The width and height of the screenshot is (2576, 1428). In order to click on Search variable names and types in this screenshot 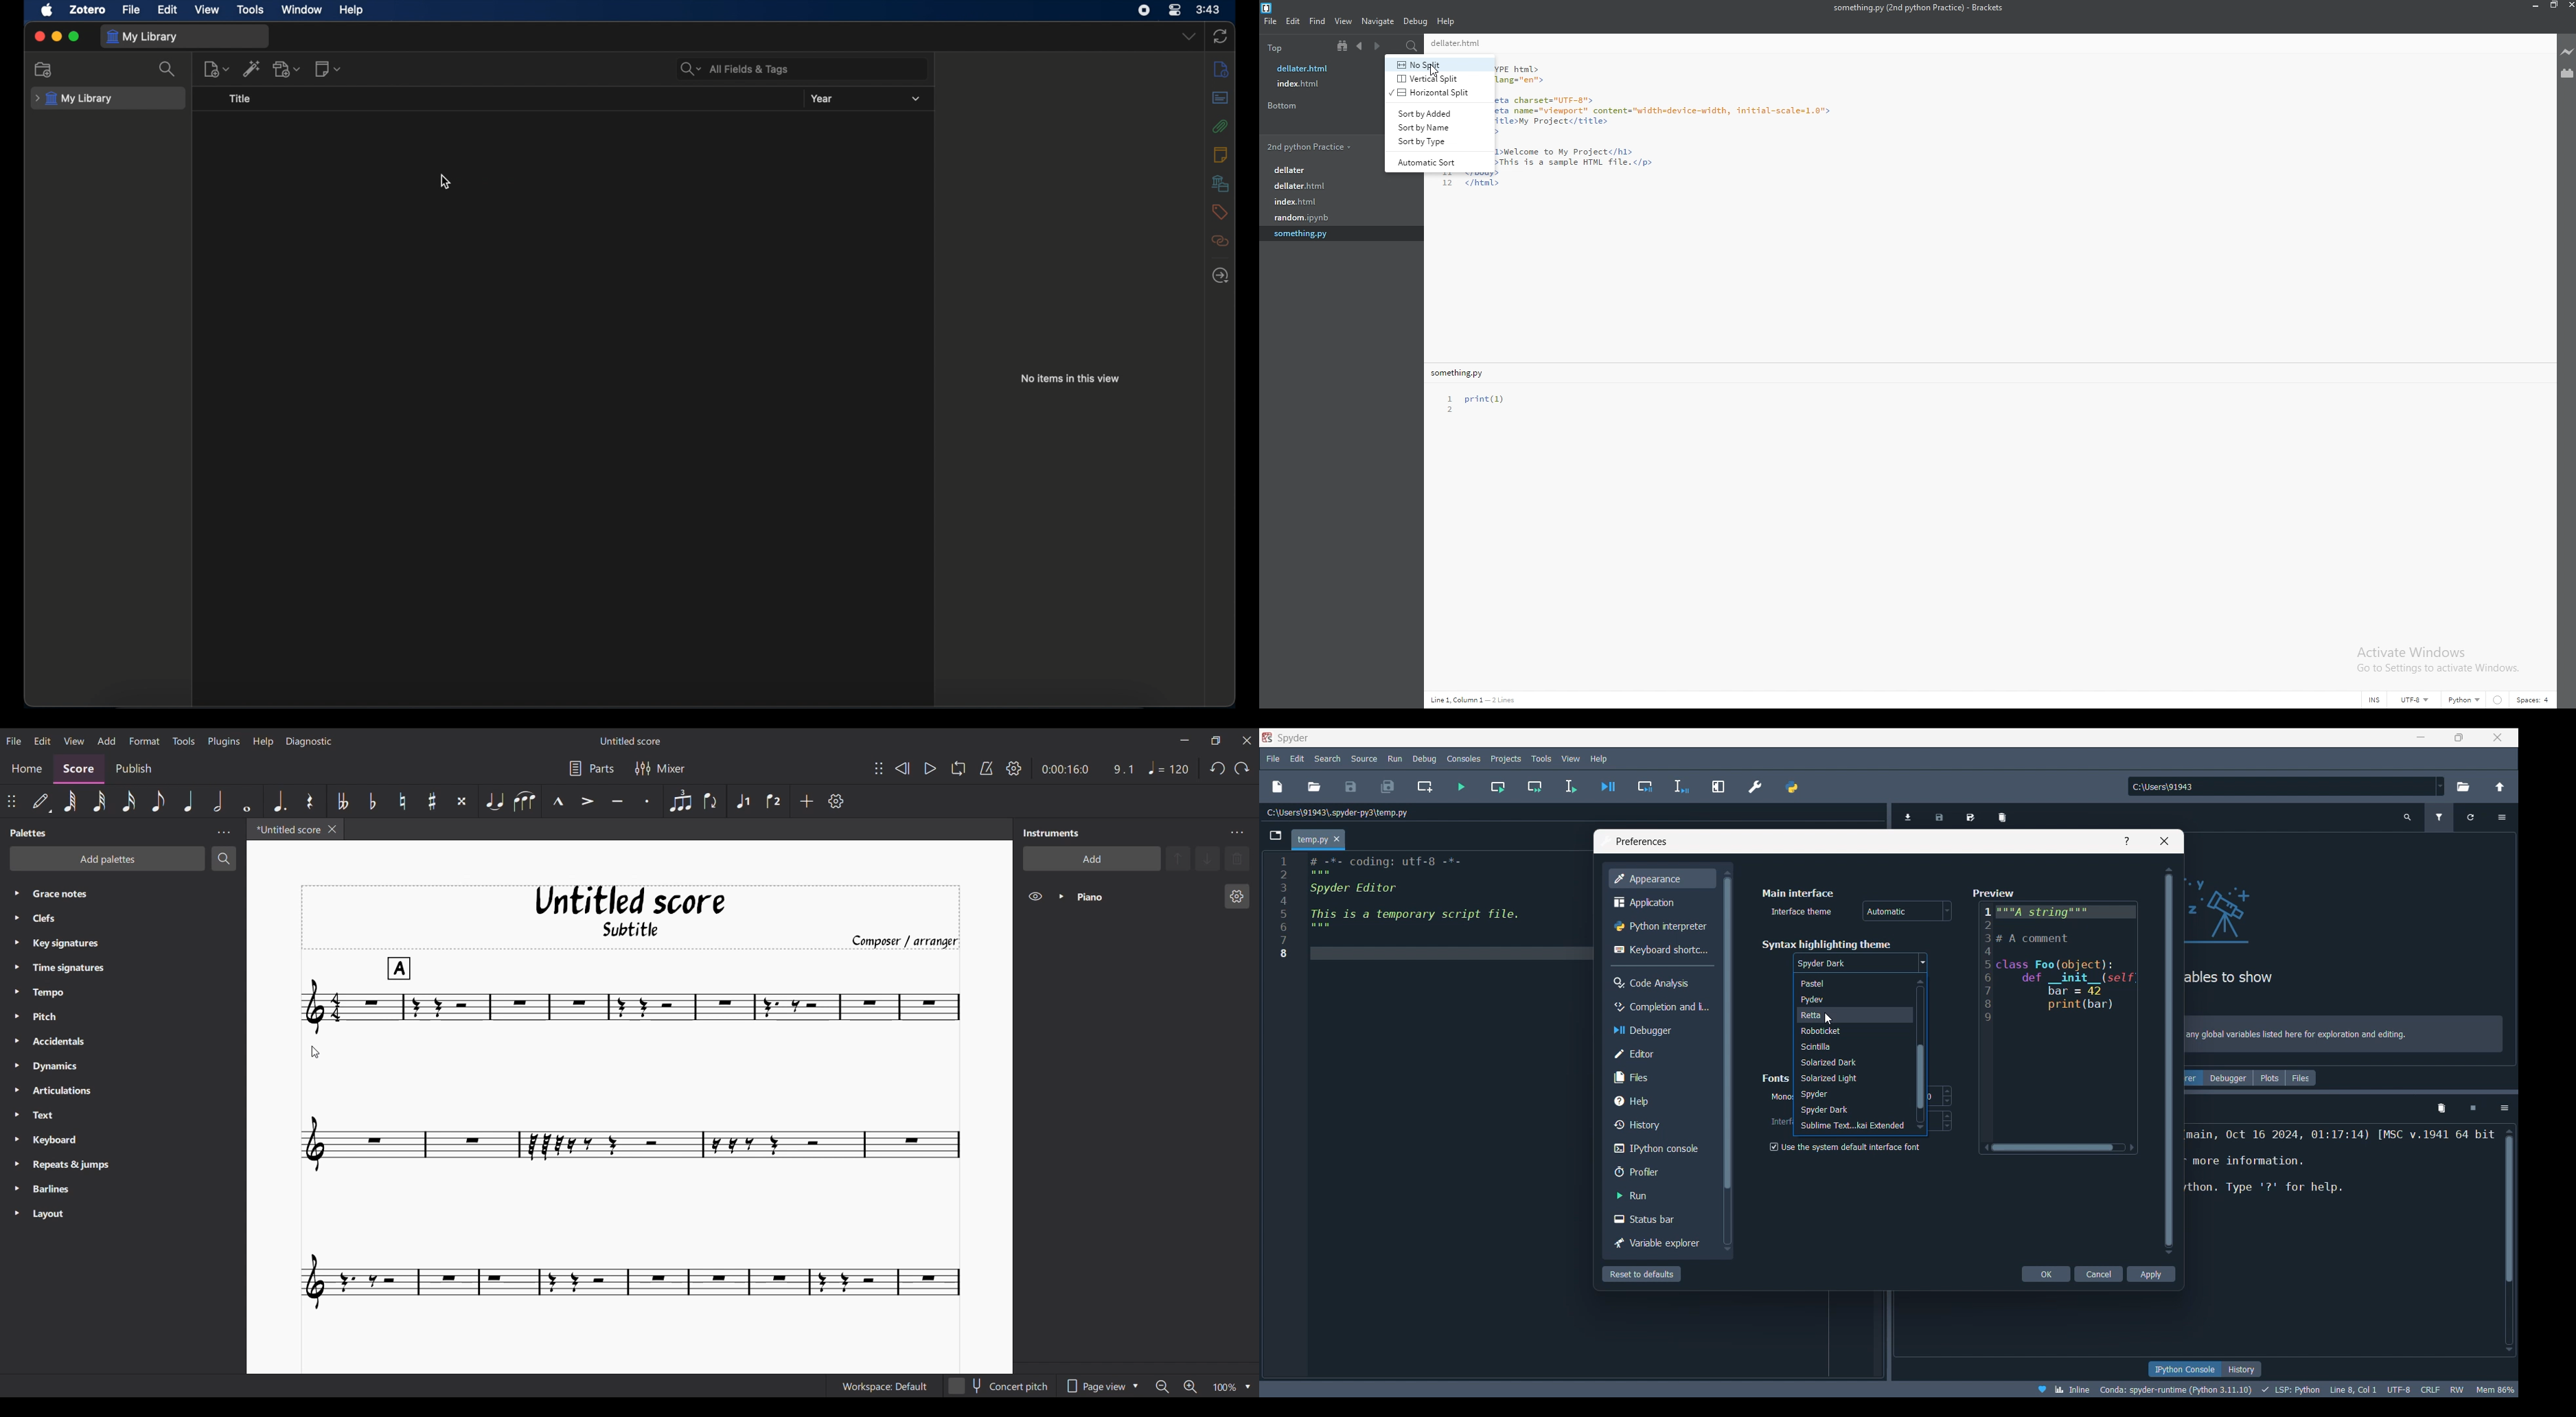, I will do `click(2409, 817)`.